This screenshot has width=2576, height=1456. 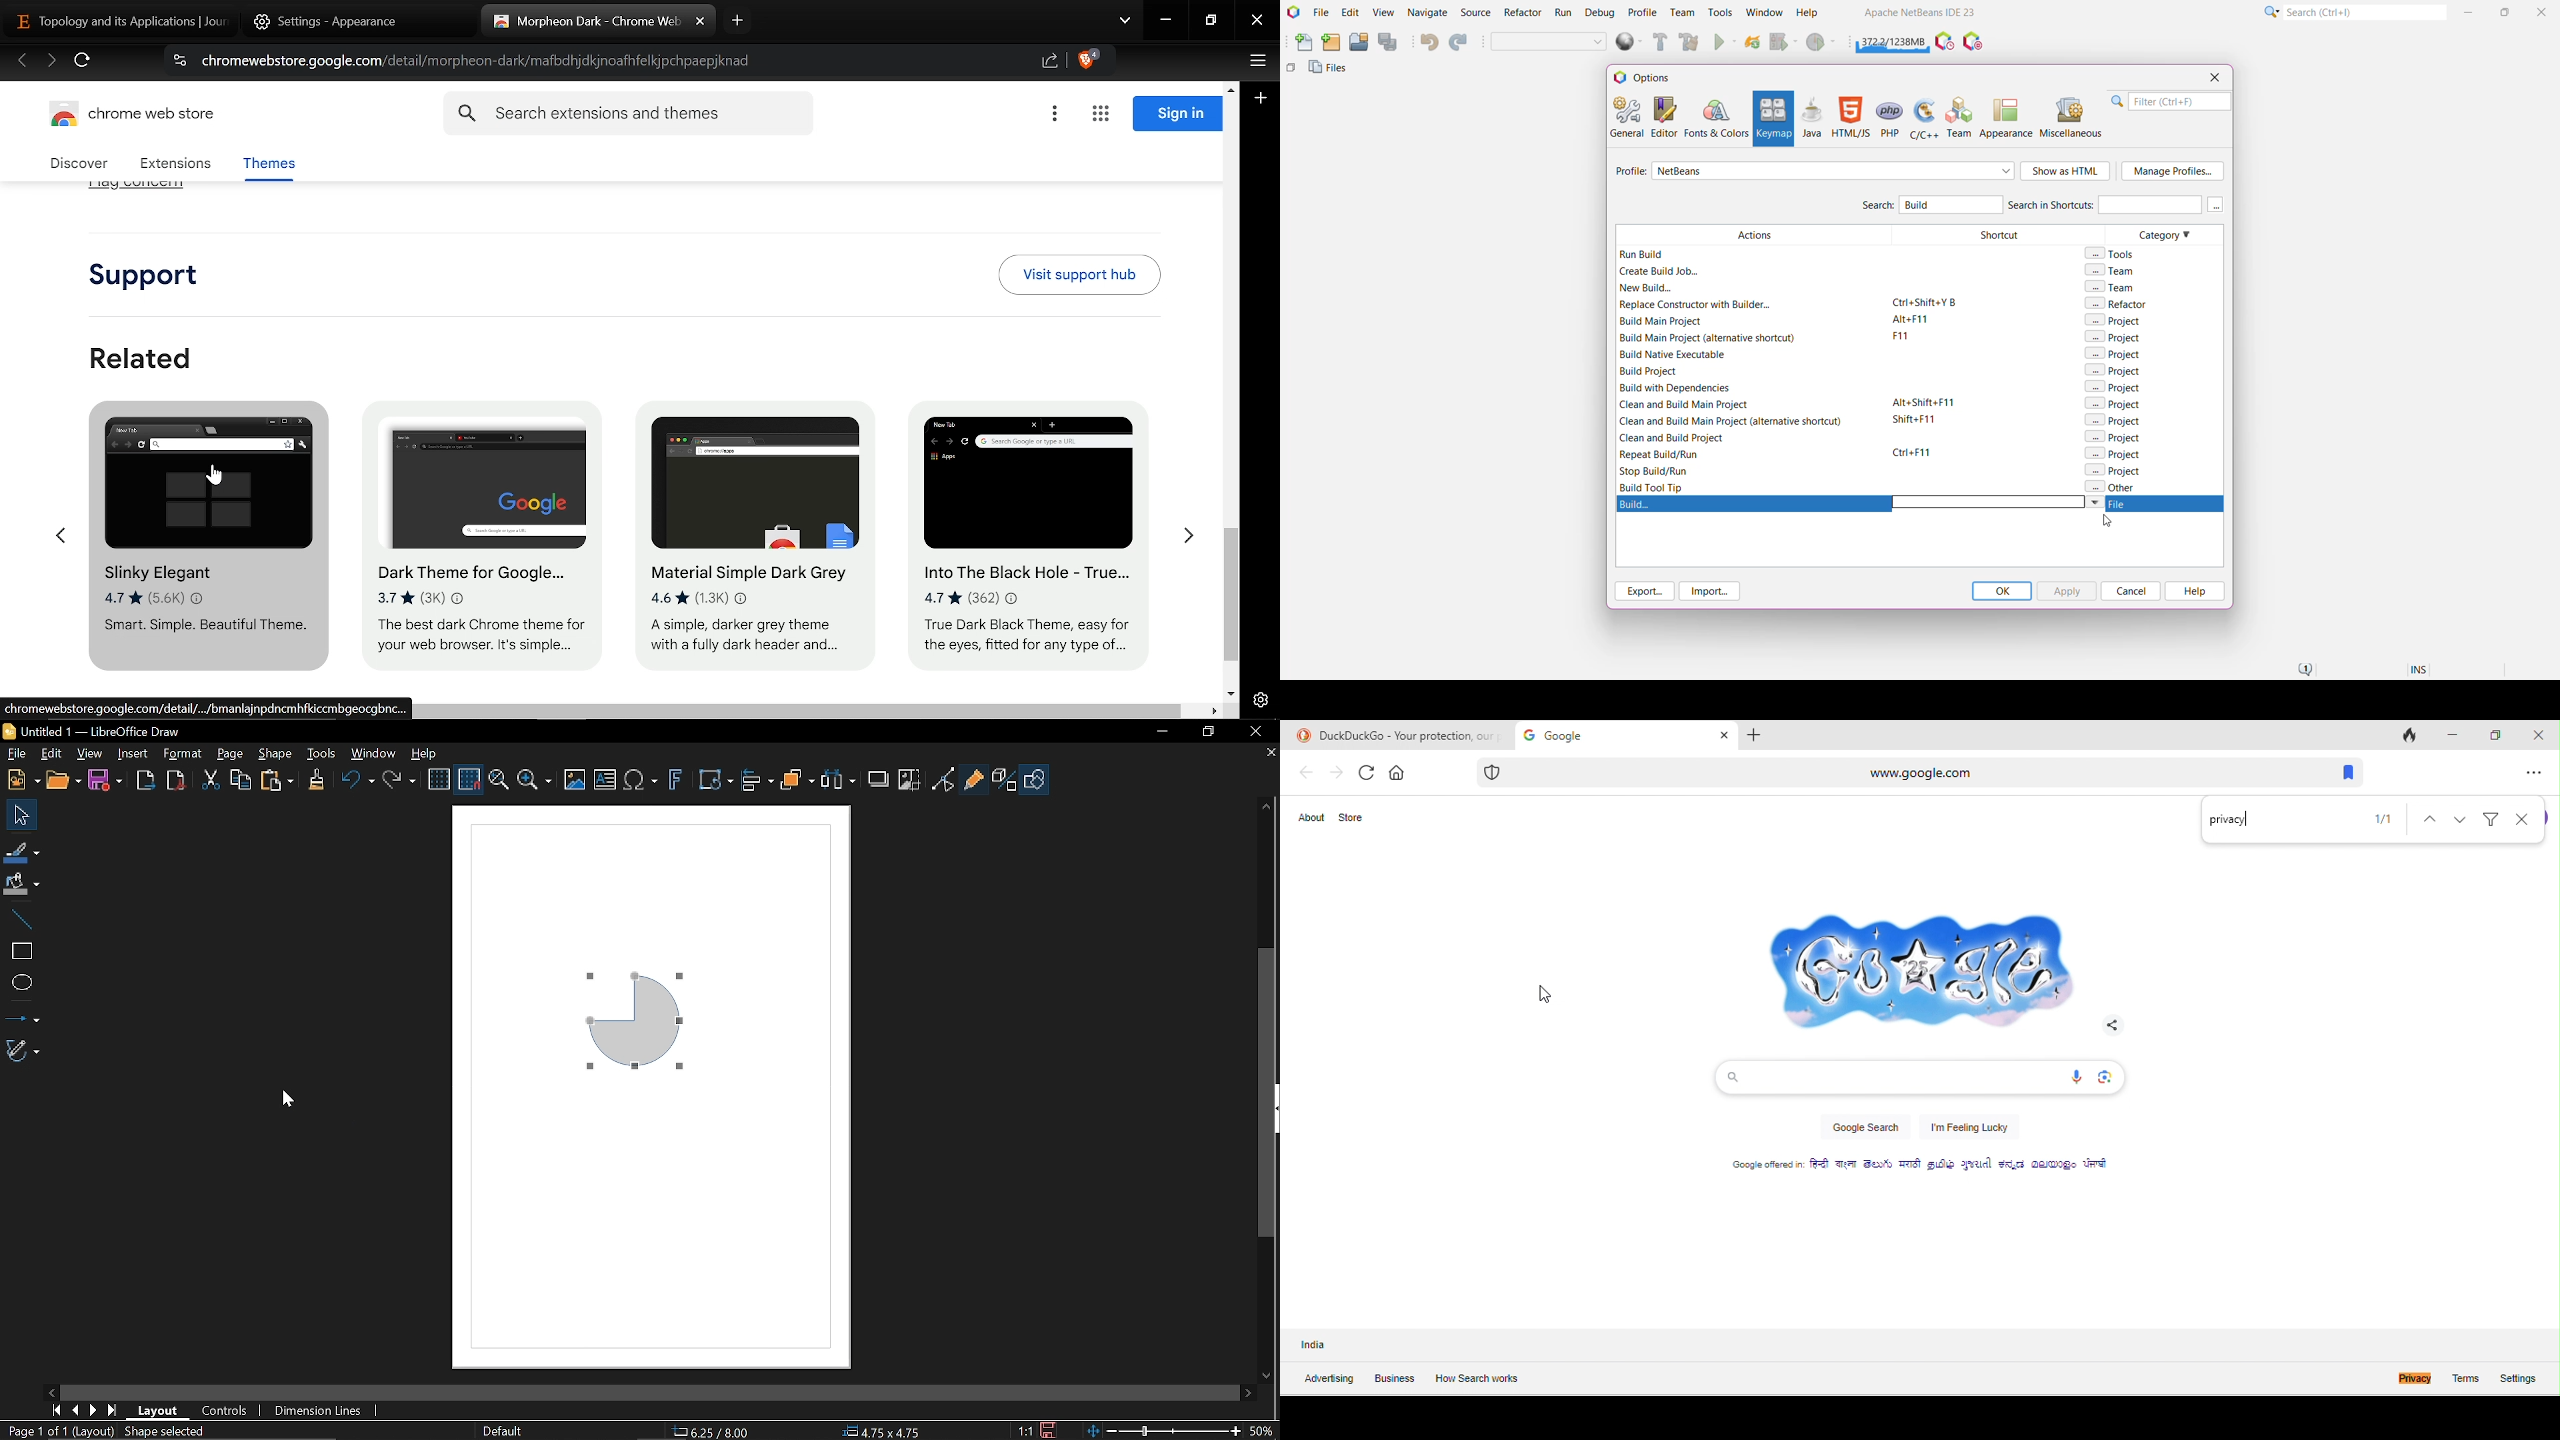 I want to click on Help, so click(x=426, y=754).